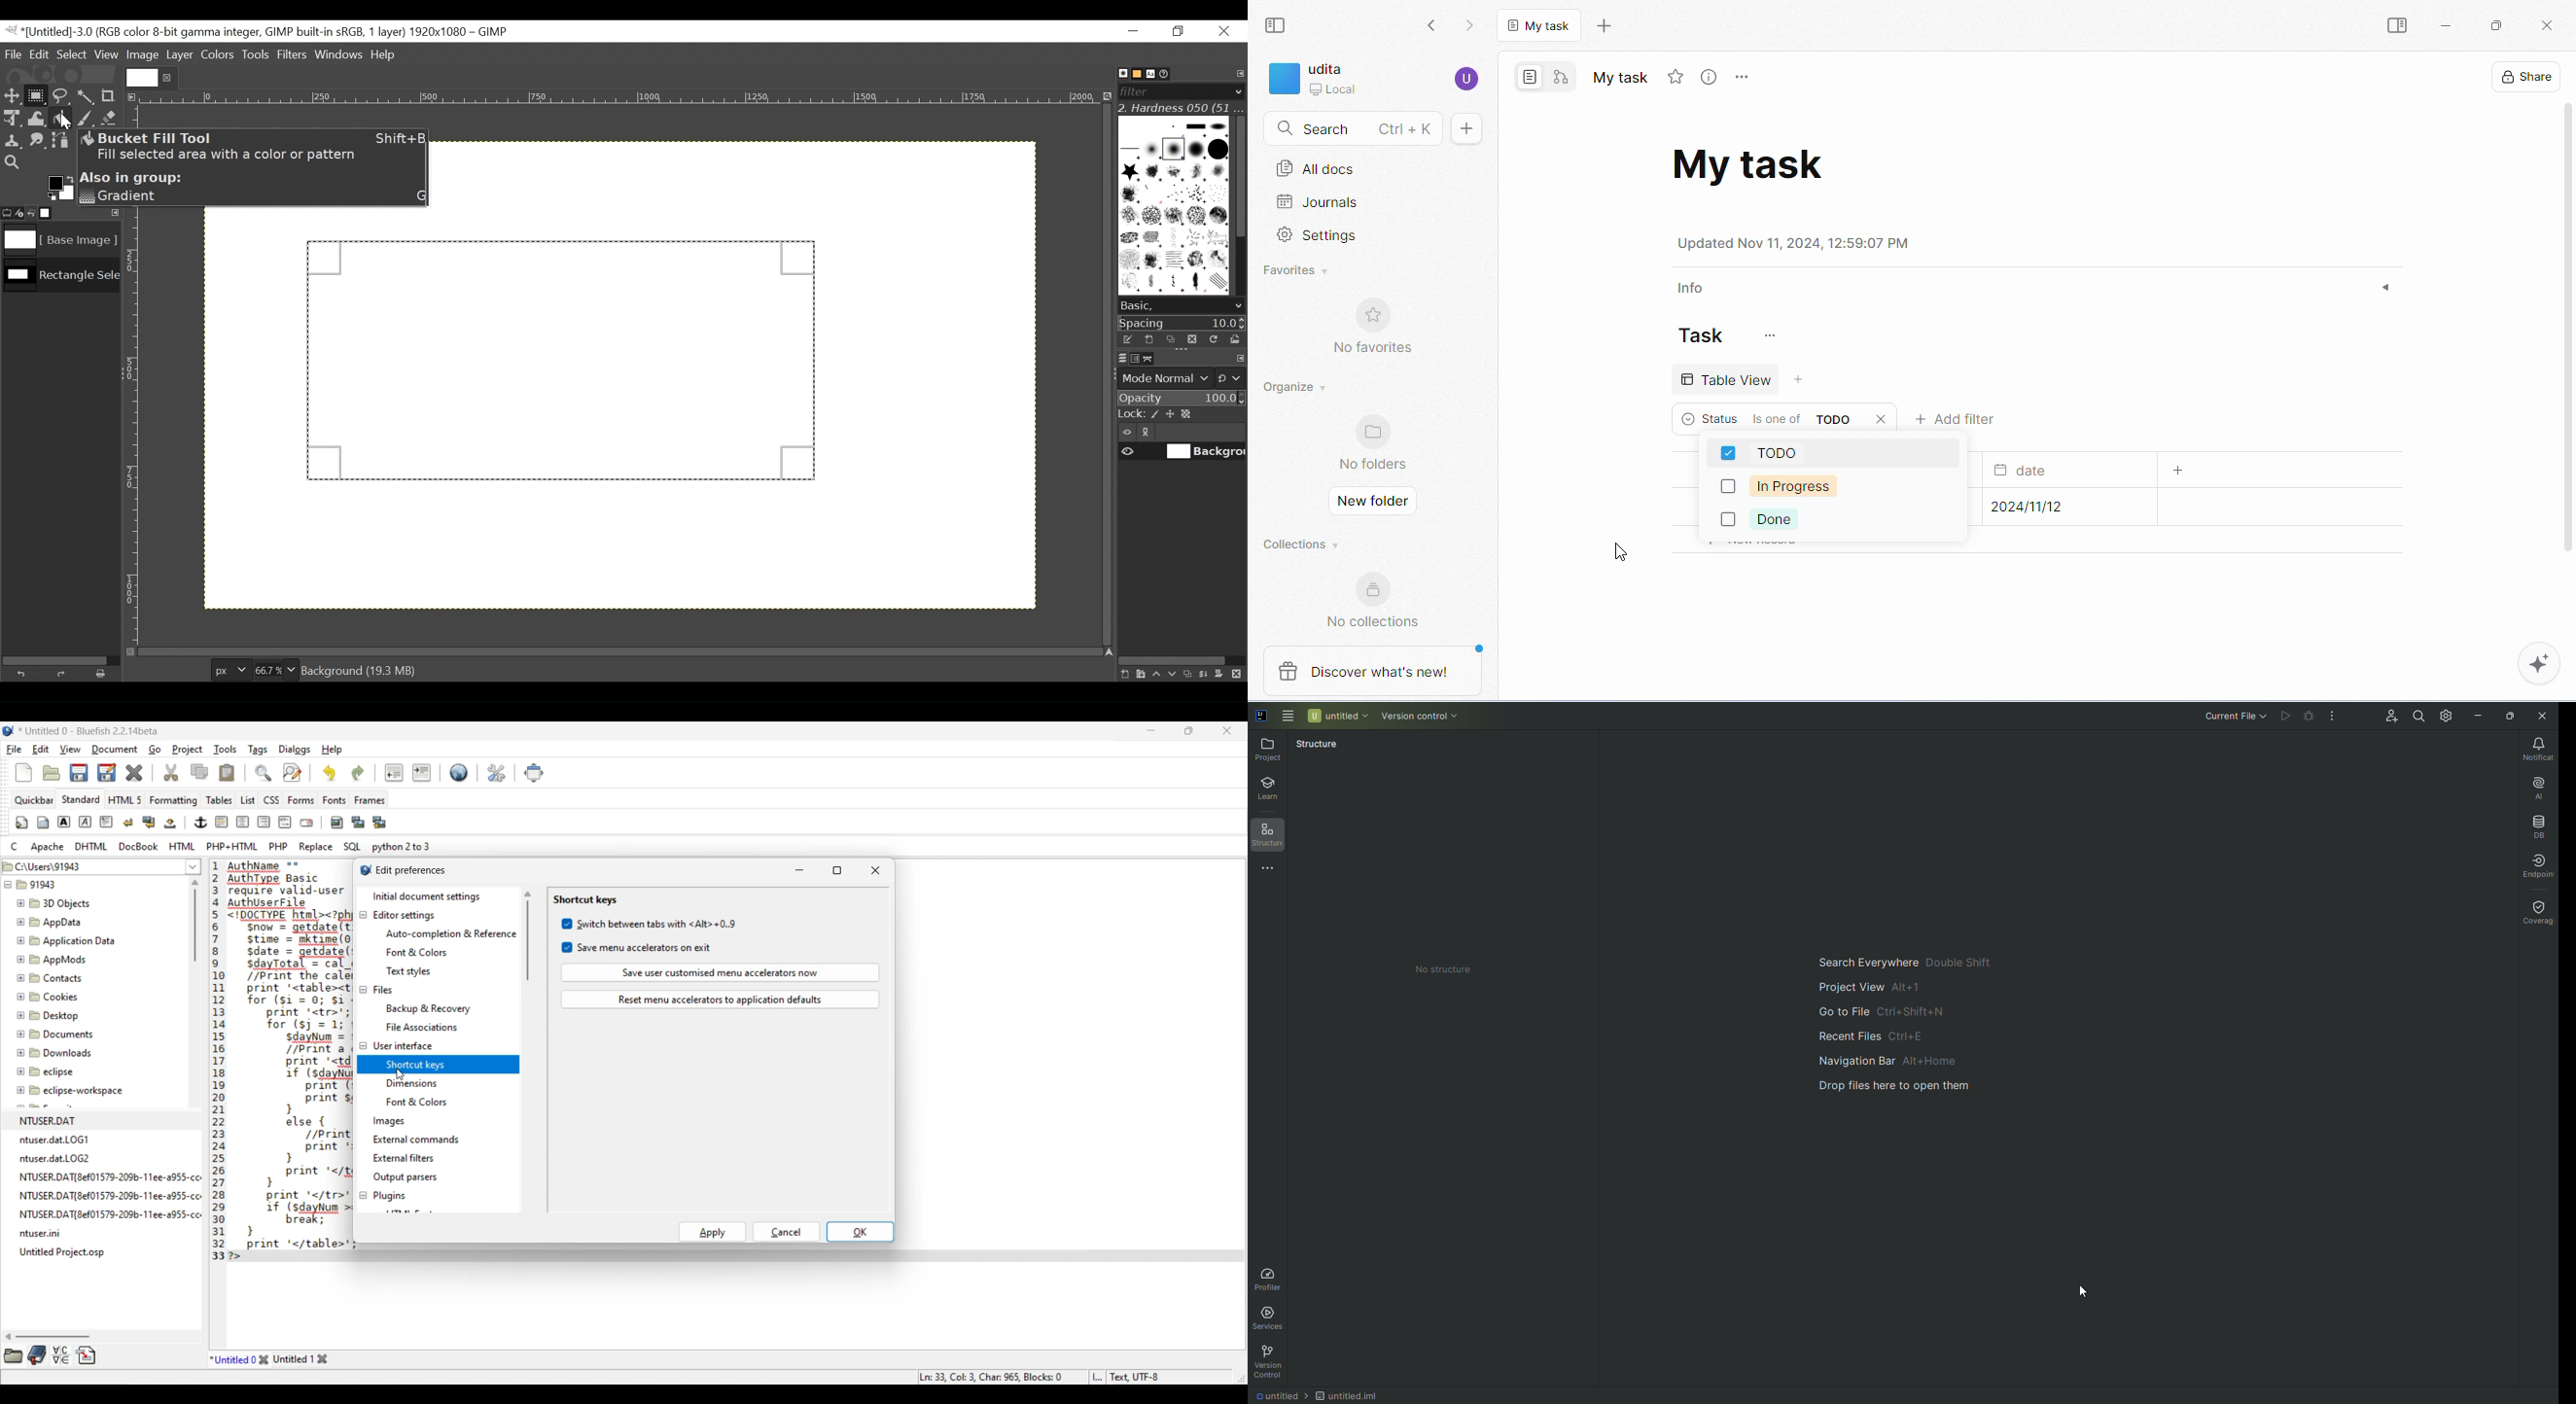 Image resolution: width=2576 pixels, height=1428 pixels. What do you see at coordinates (1531, 76) in the screenshot?
I see `page mode` at bounding box center [1531, 76].